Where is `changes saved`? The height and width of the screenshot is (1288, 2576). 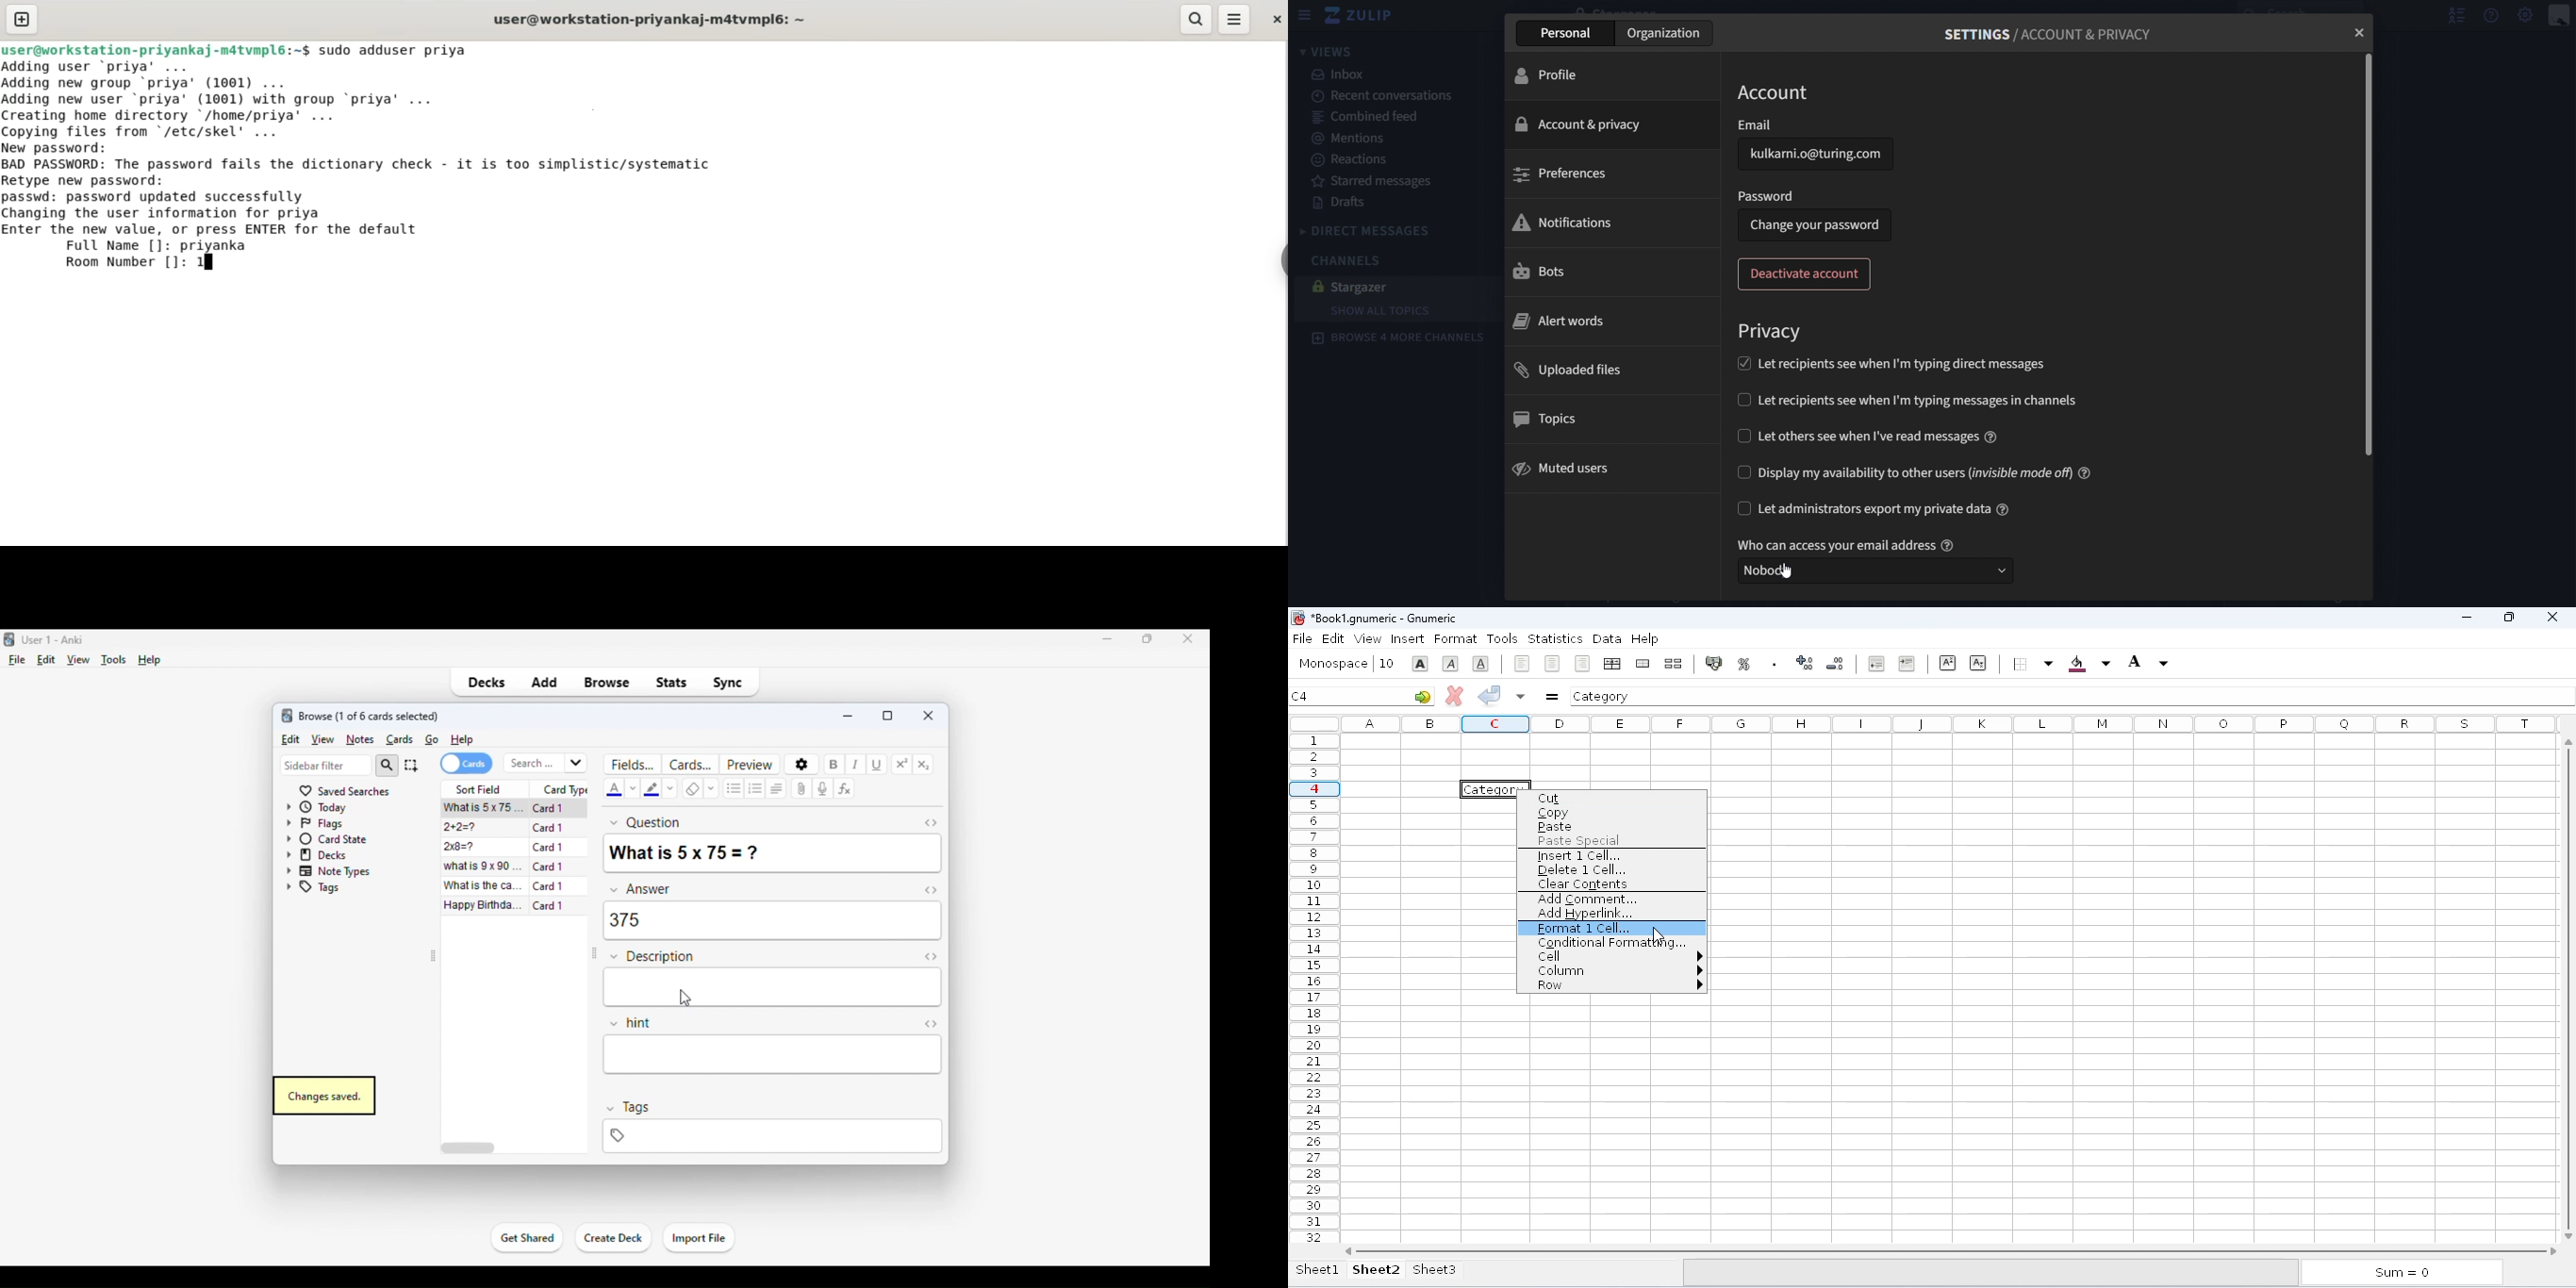
changes saved is located at coordinates (324, 1096).